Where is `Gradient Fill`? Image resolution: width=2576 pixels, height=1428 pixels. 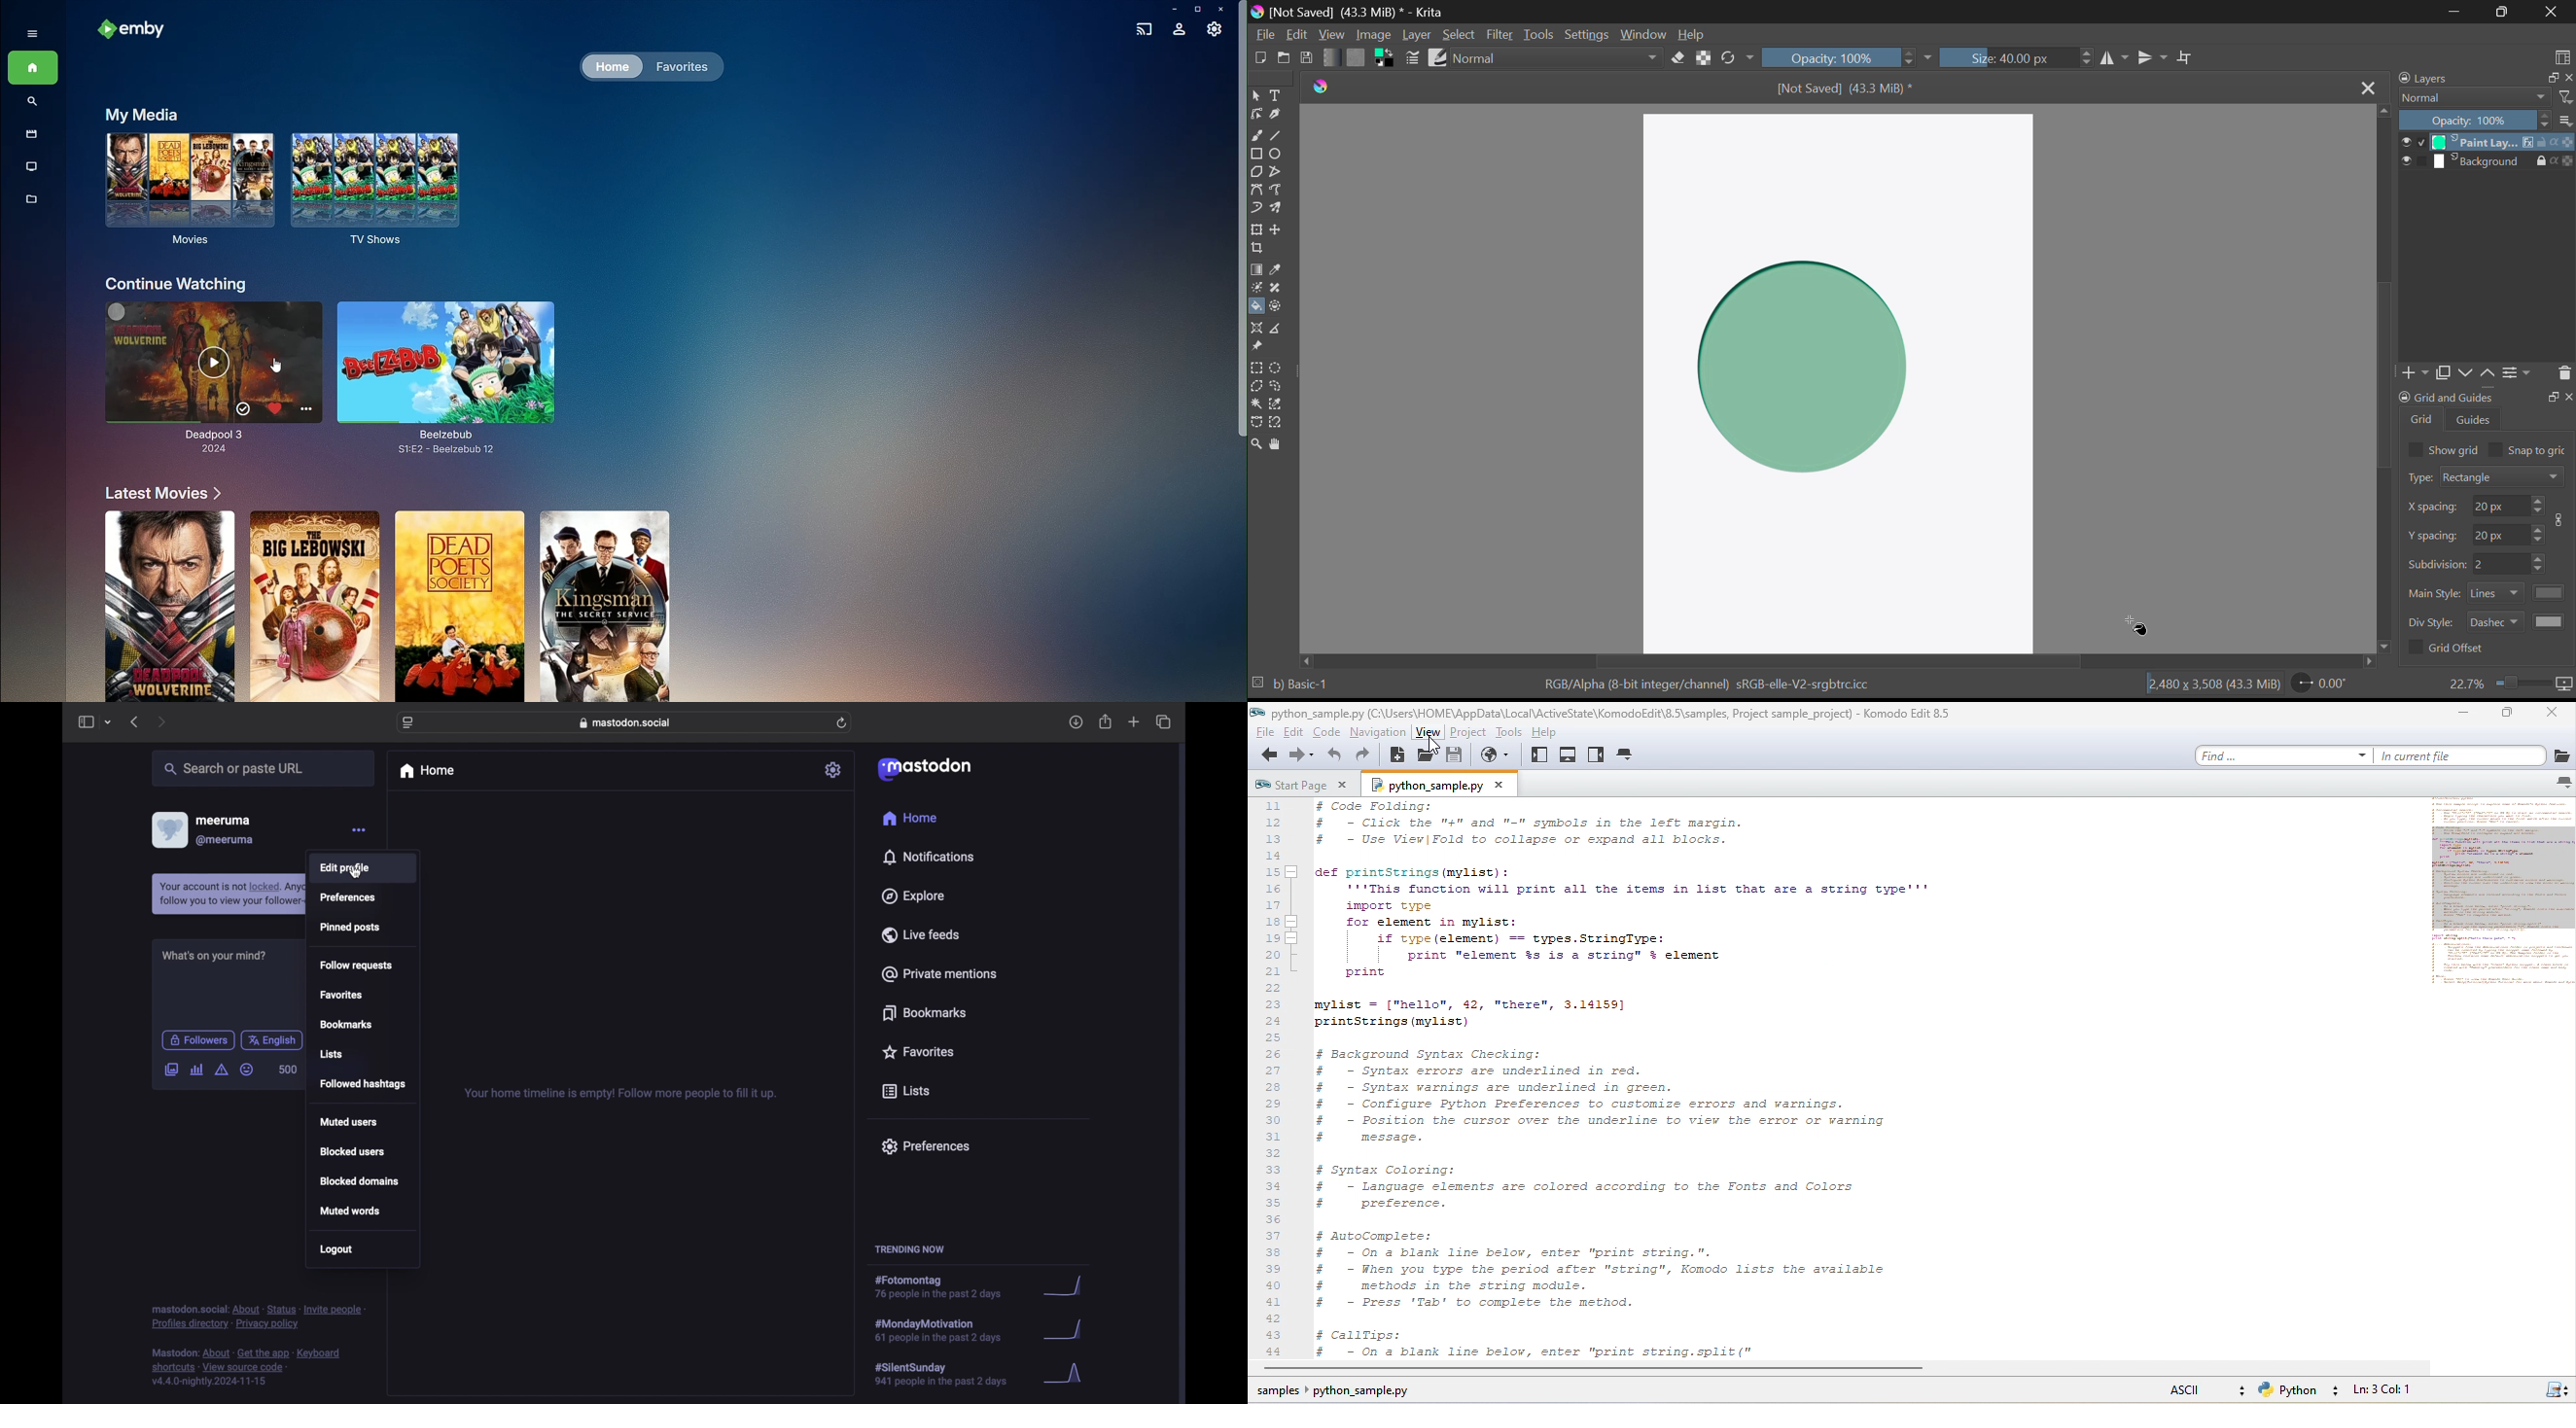
Gradient Fill is located at coordinates (1257, 270).